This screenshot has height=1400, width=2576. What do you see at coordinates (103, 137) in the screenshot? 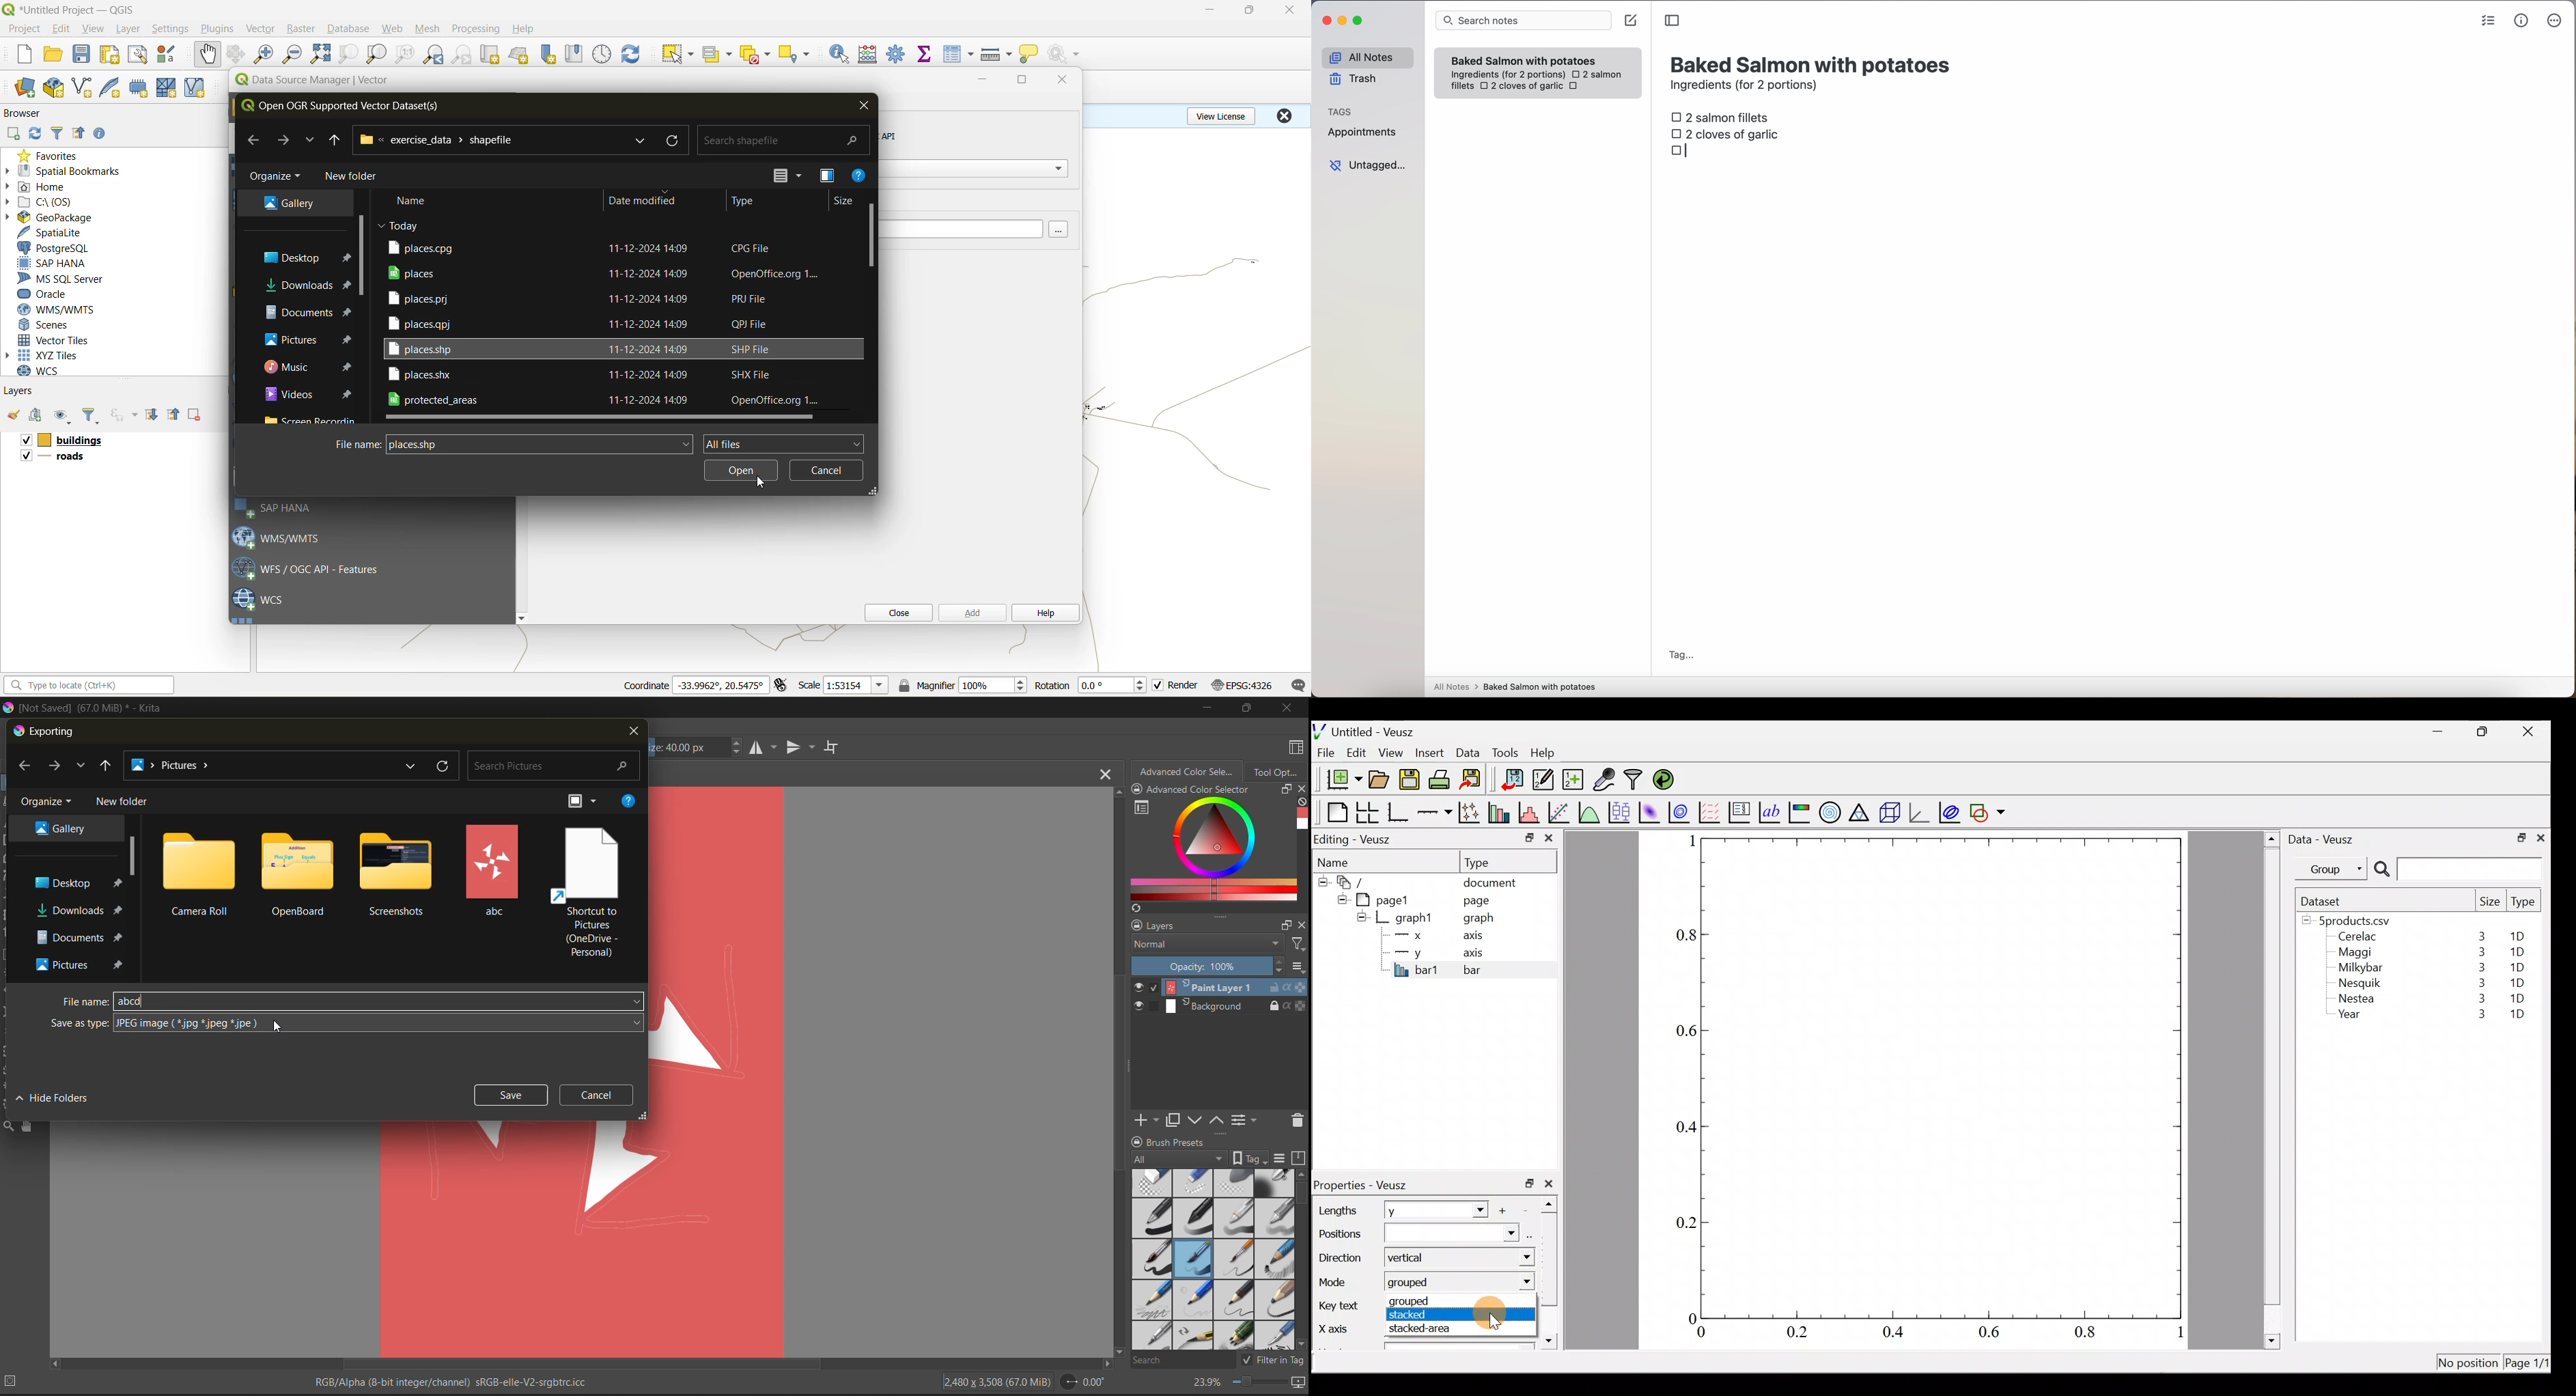
I see `enable/disable properties` at bounding box center [103, 137].